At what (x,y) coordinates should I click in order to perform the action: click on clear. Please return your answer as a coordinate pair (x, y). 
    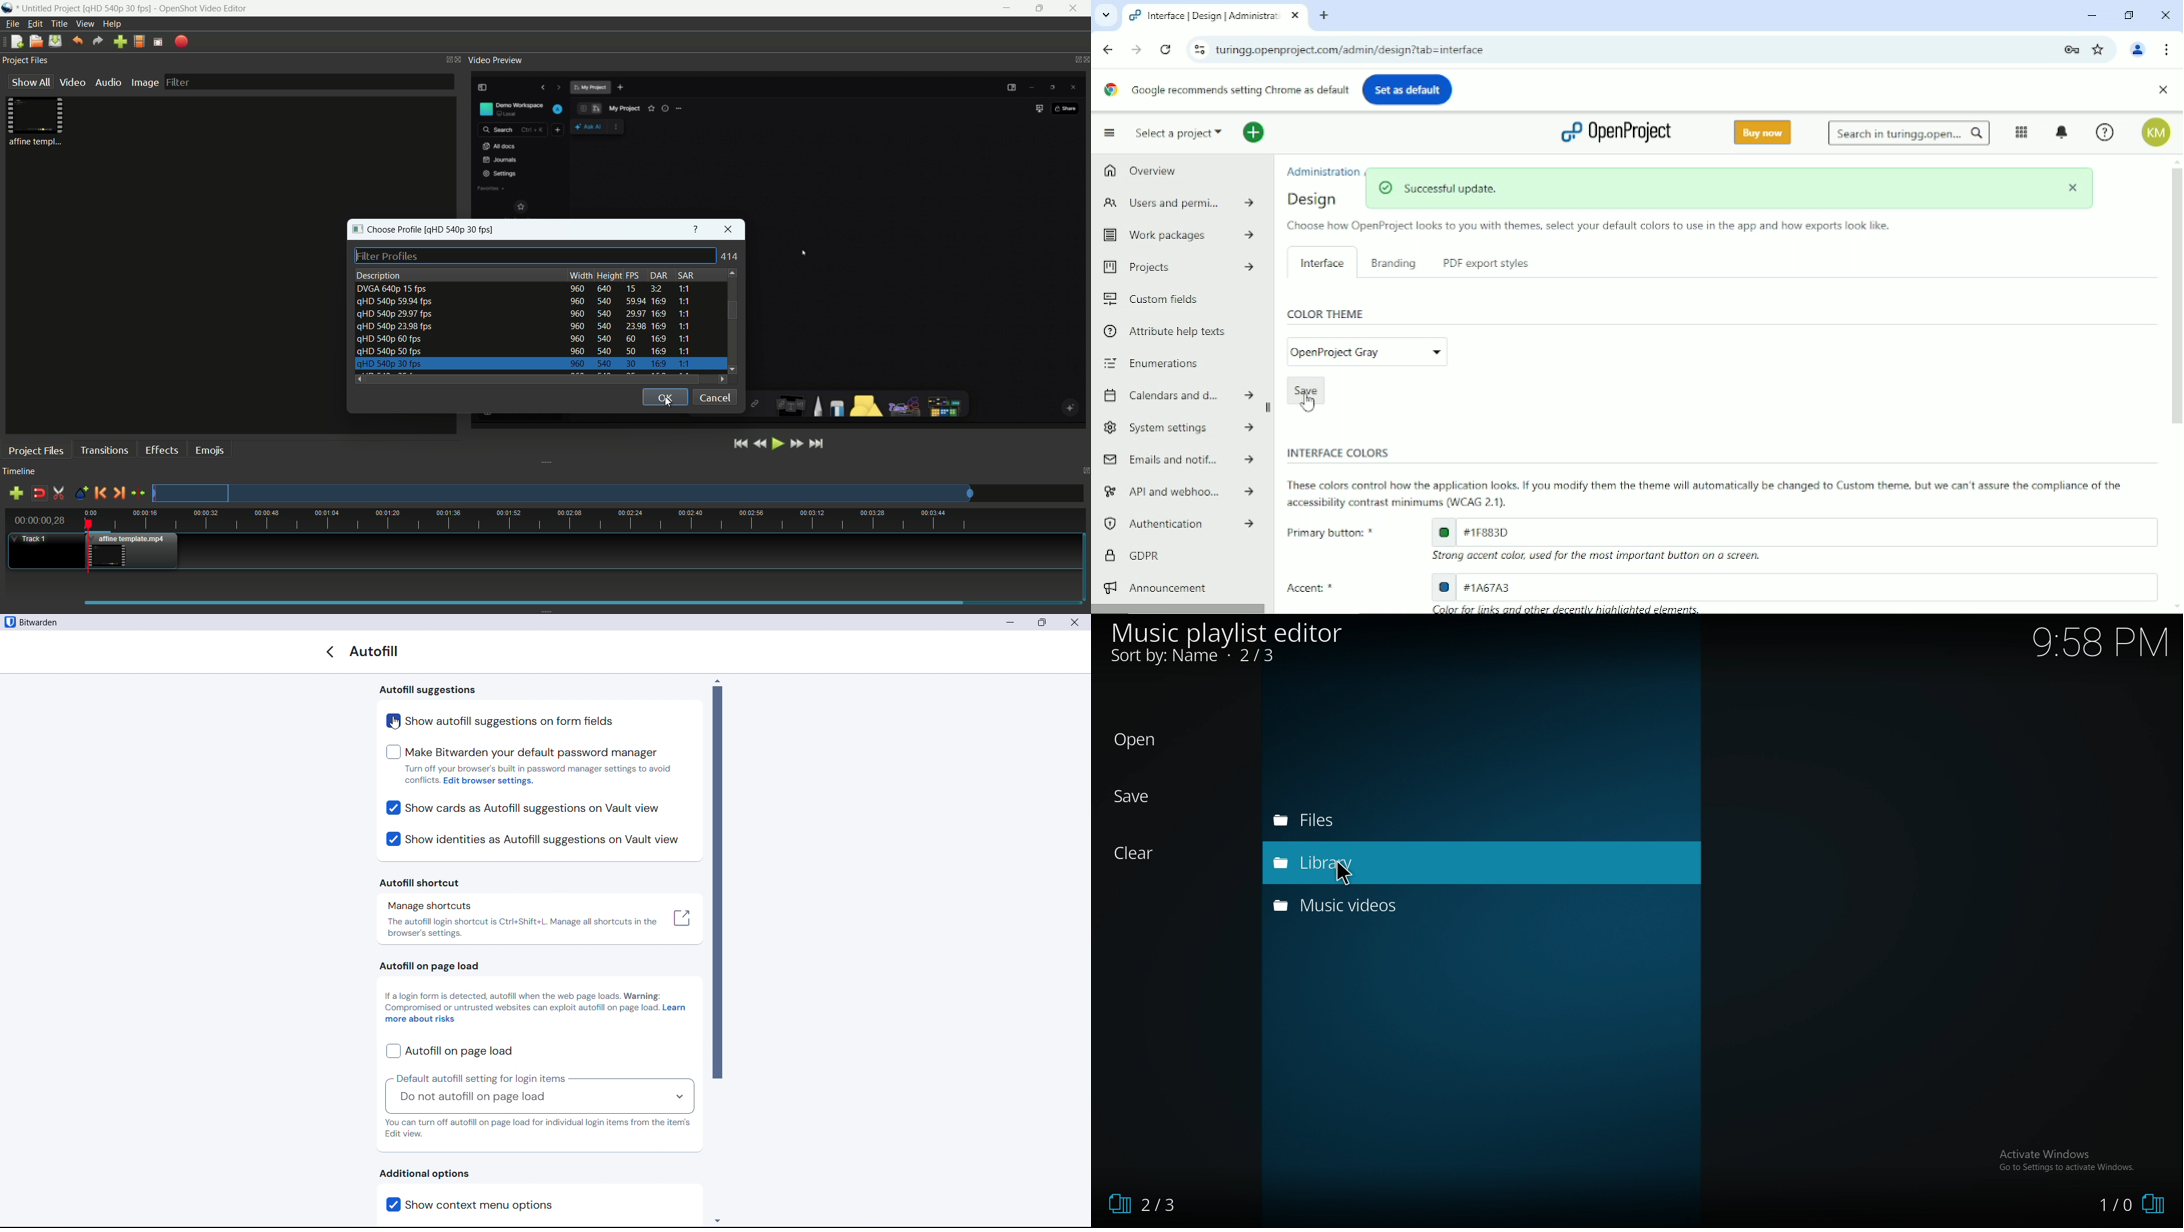
    Looking at the image, I should click on (1171, 853).